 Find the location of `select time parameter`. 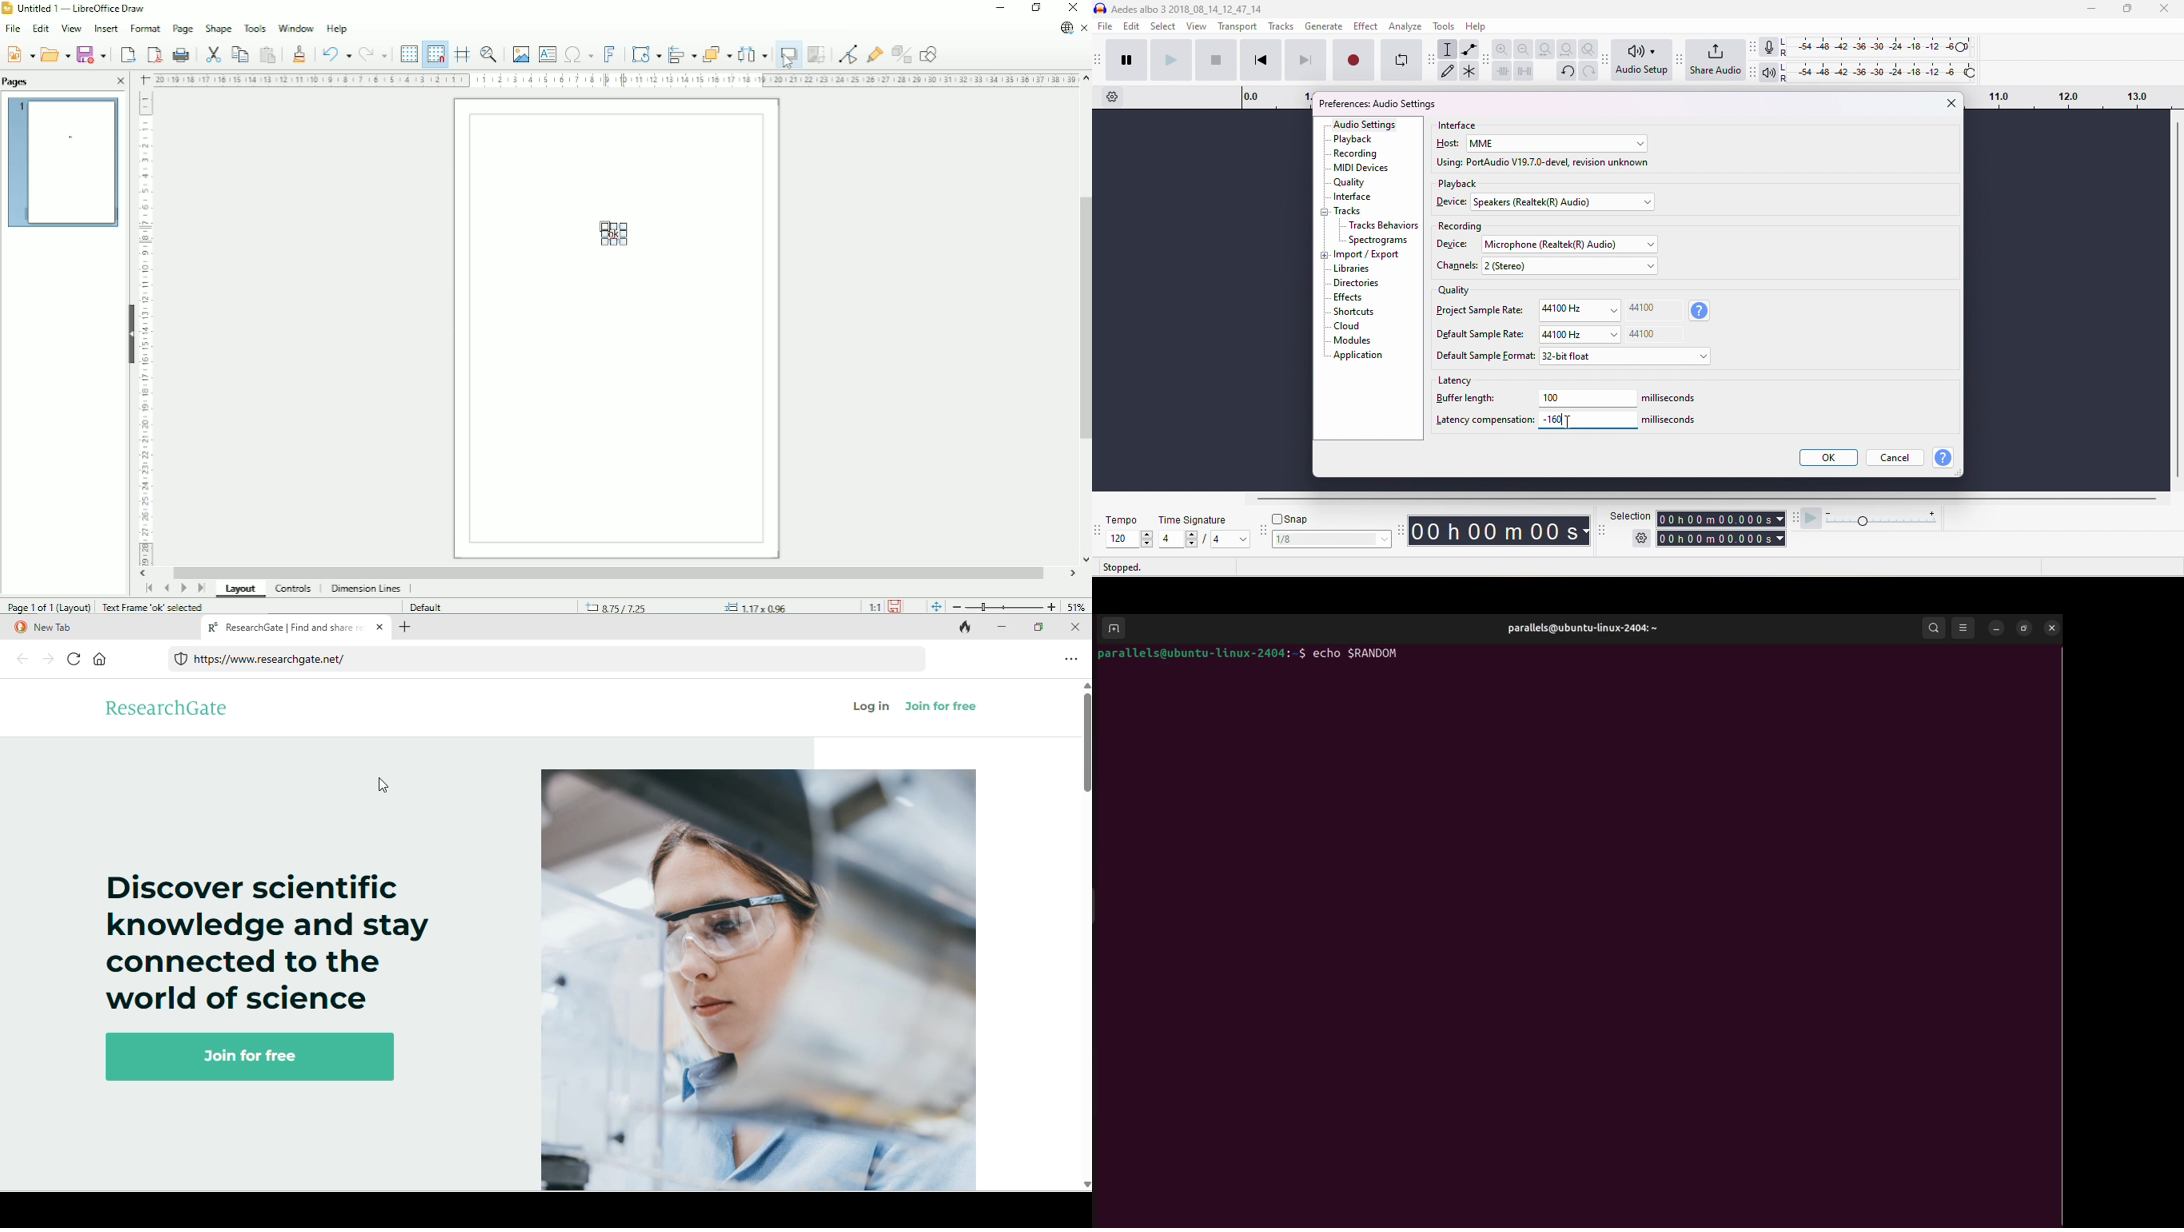

select time parameter is located at coordinates (1780, 539).